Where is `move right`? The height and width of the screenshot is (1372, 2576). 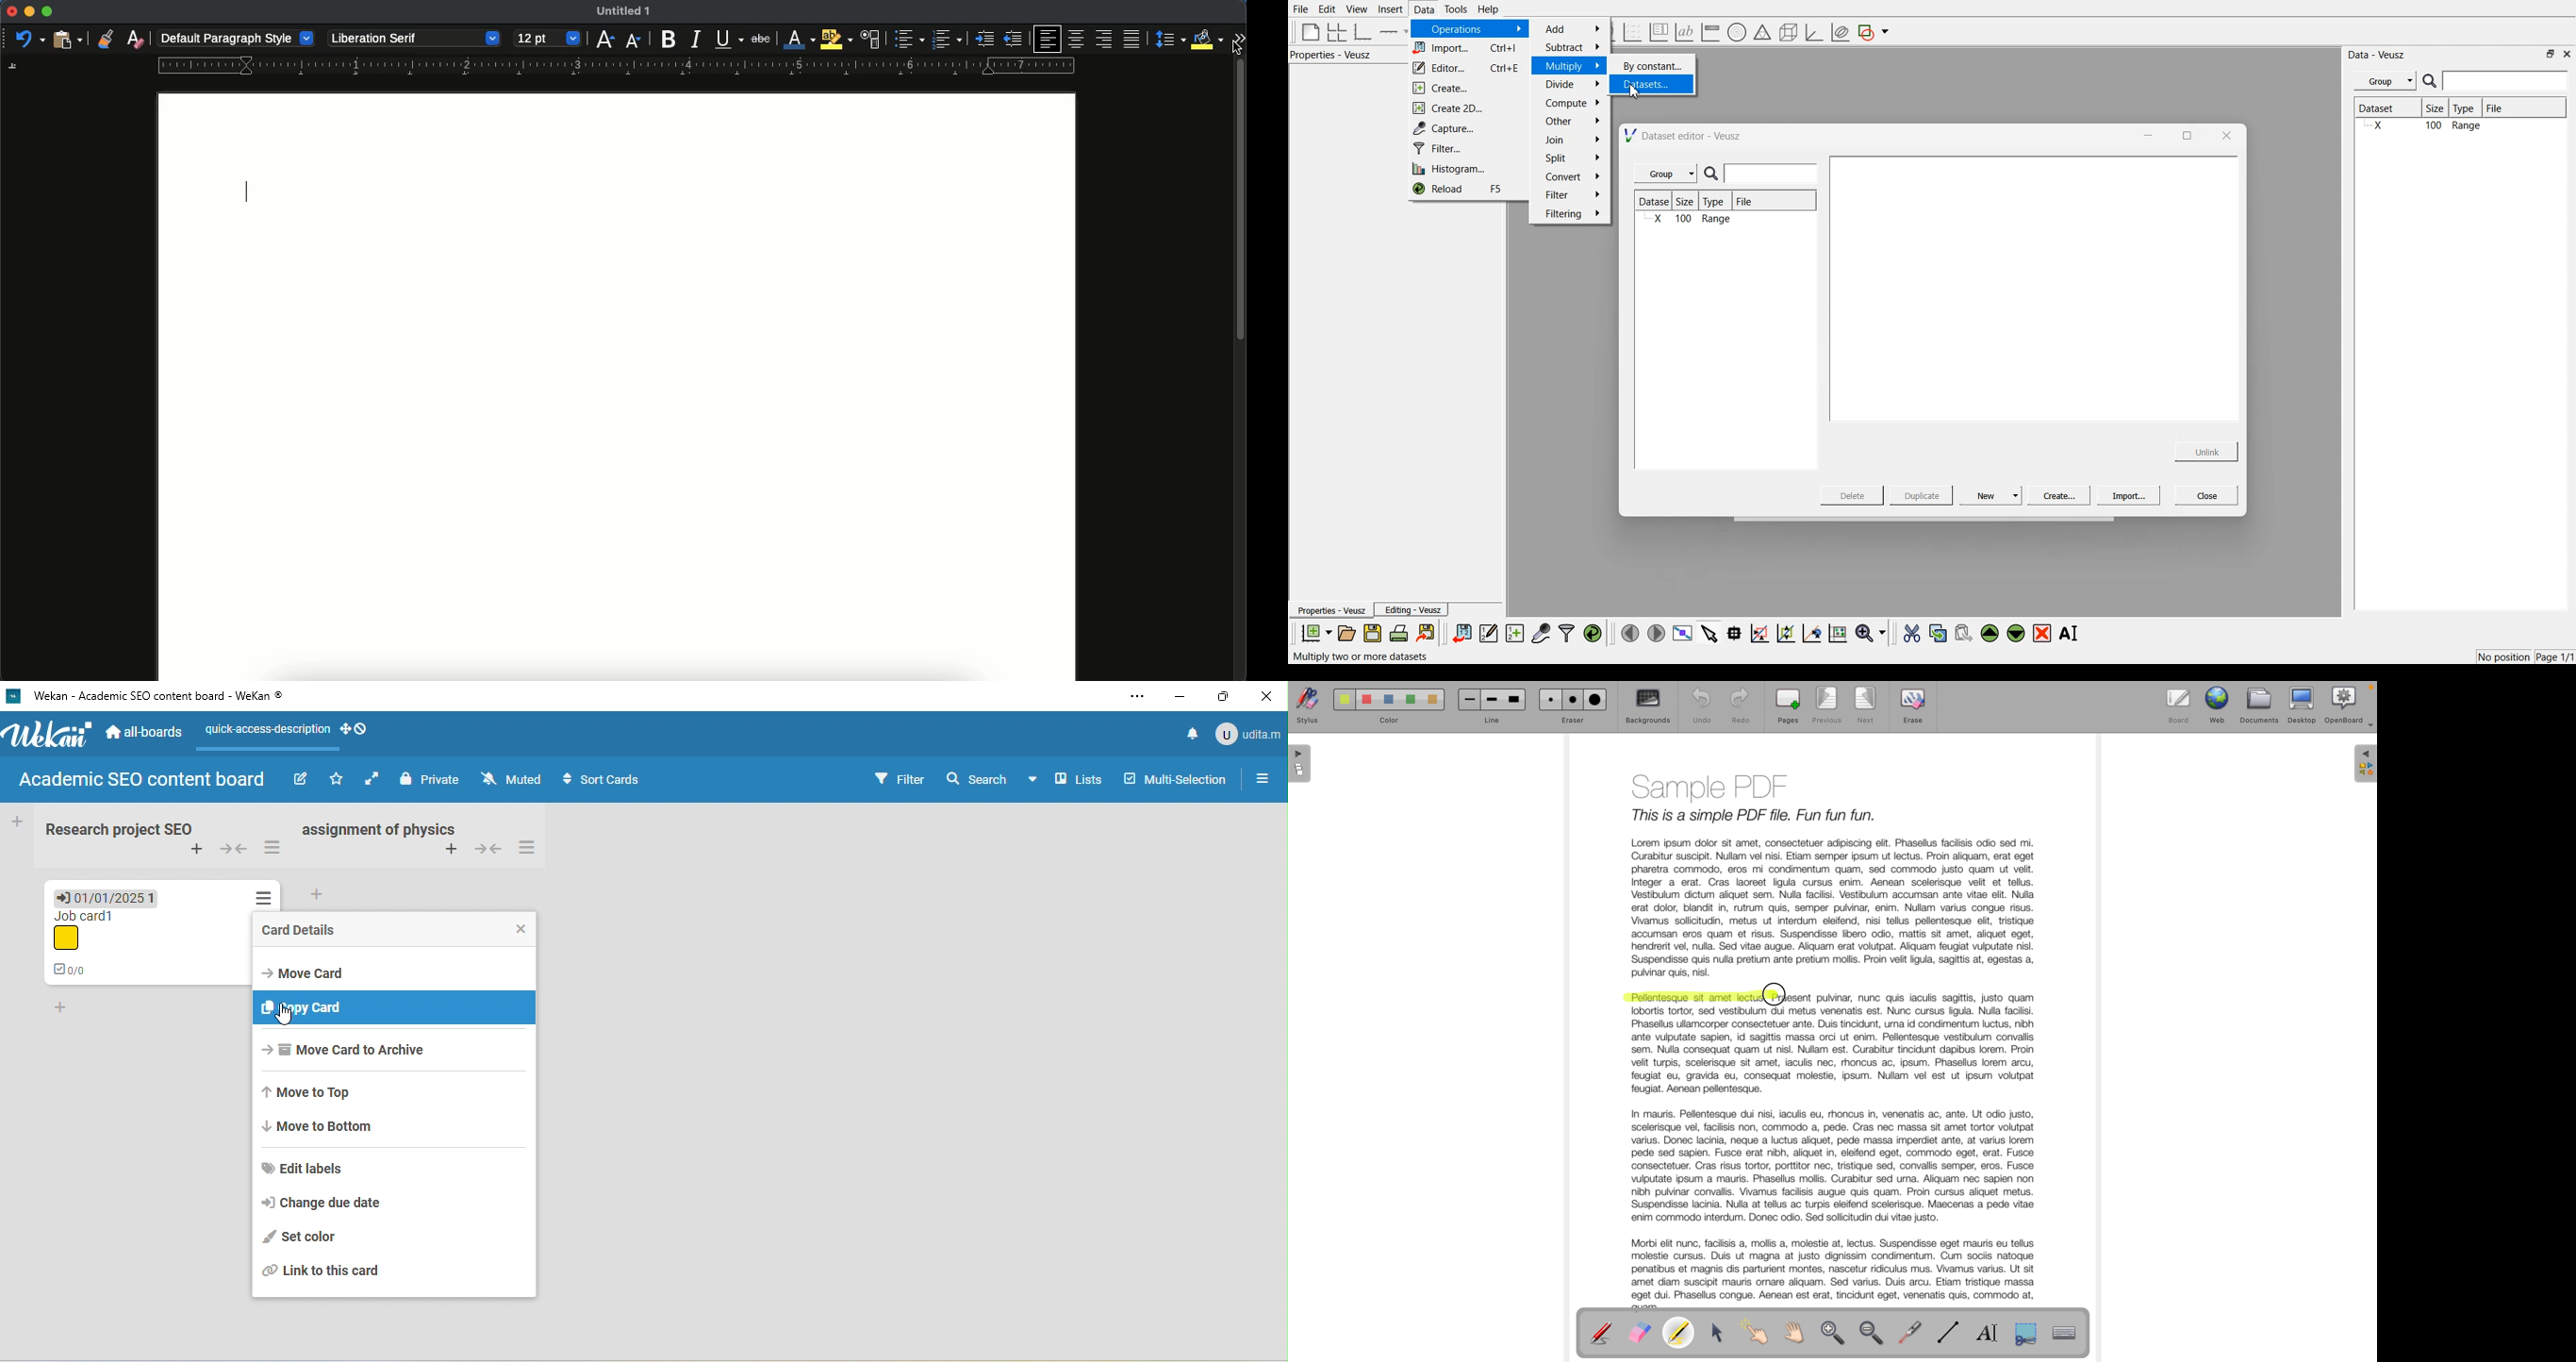
move right is located at coordinates (1656, 632).